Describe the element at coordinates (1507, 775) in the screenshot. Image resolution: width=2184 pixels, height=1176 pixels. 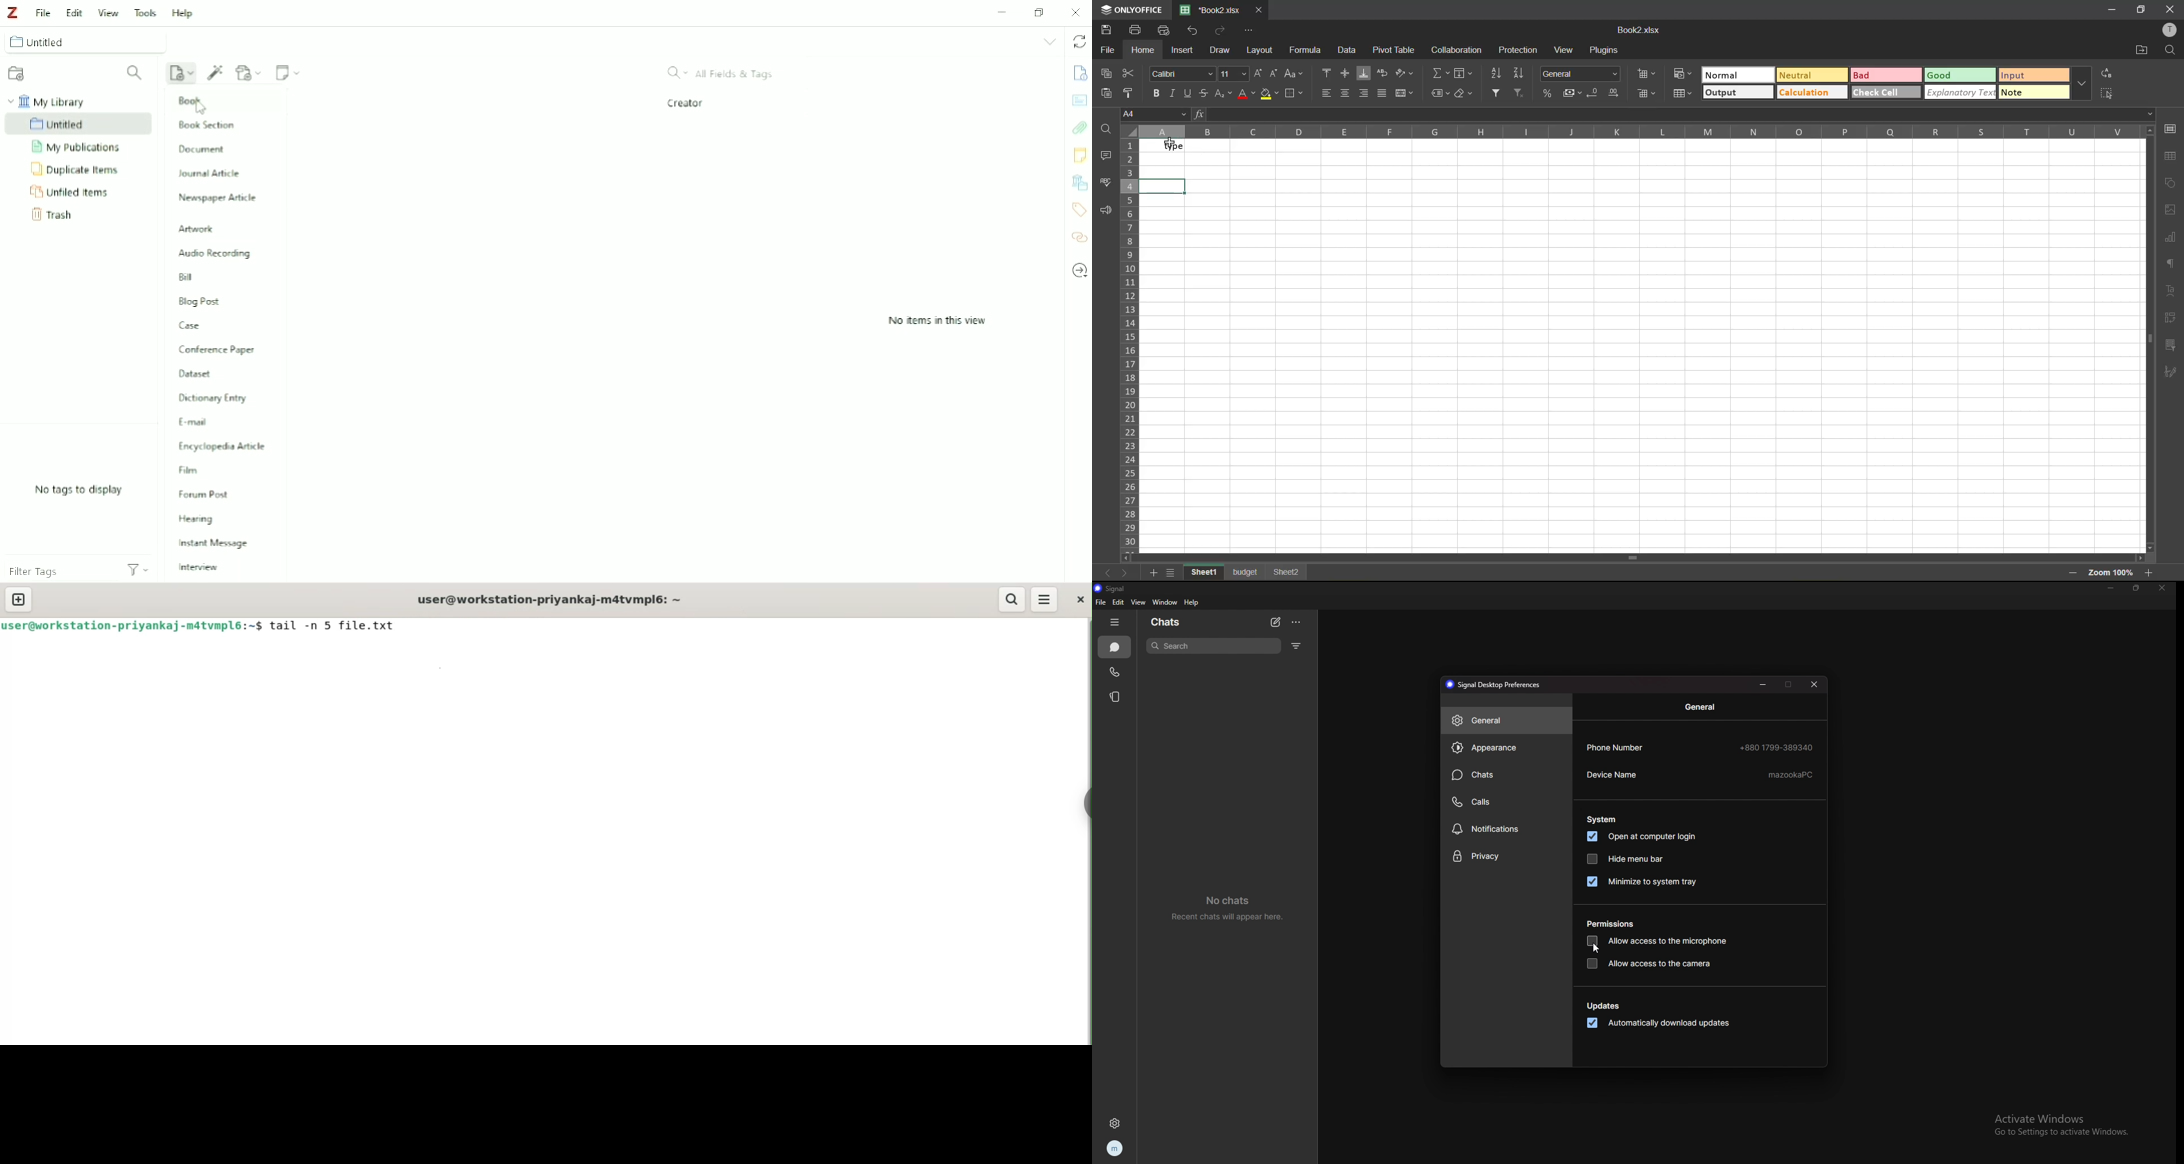
I see `chats` at that location.